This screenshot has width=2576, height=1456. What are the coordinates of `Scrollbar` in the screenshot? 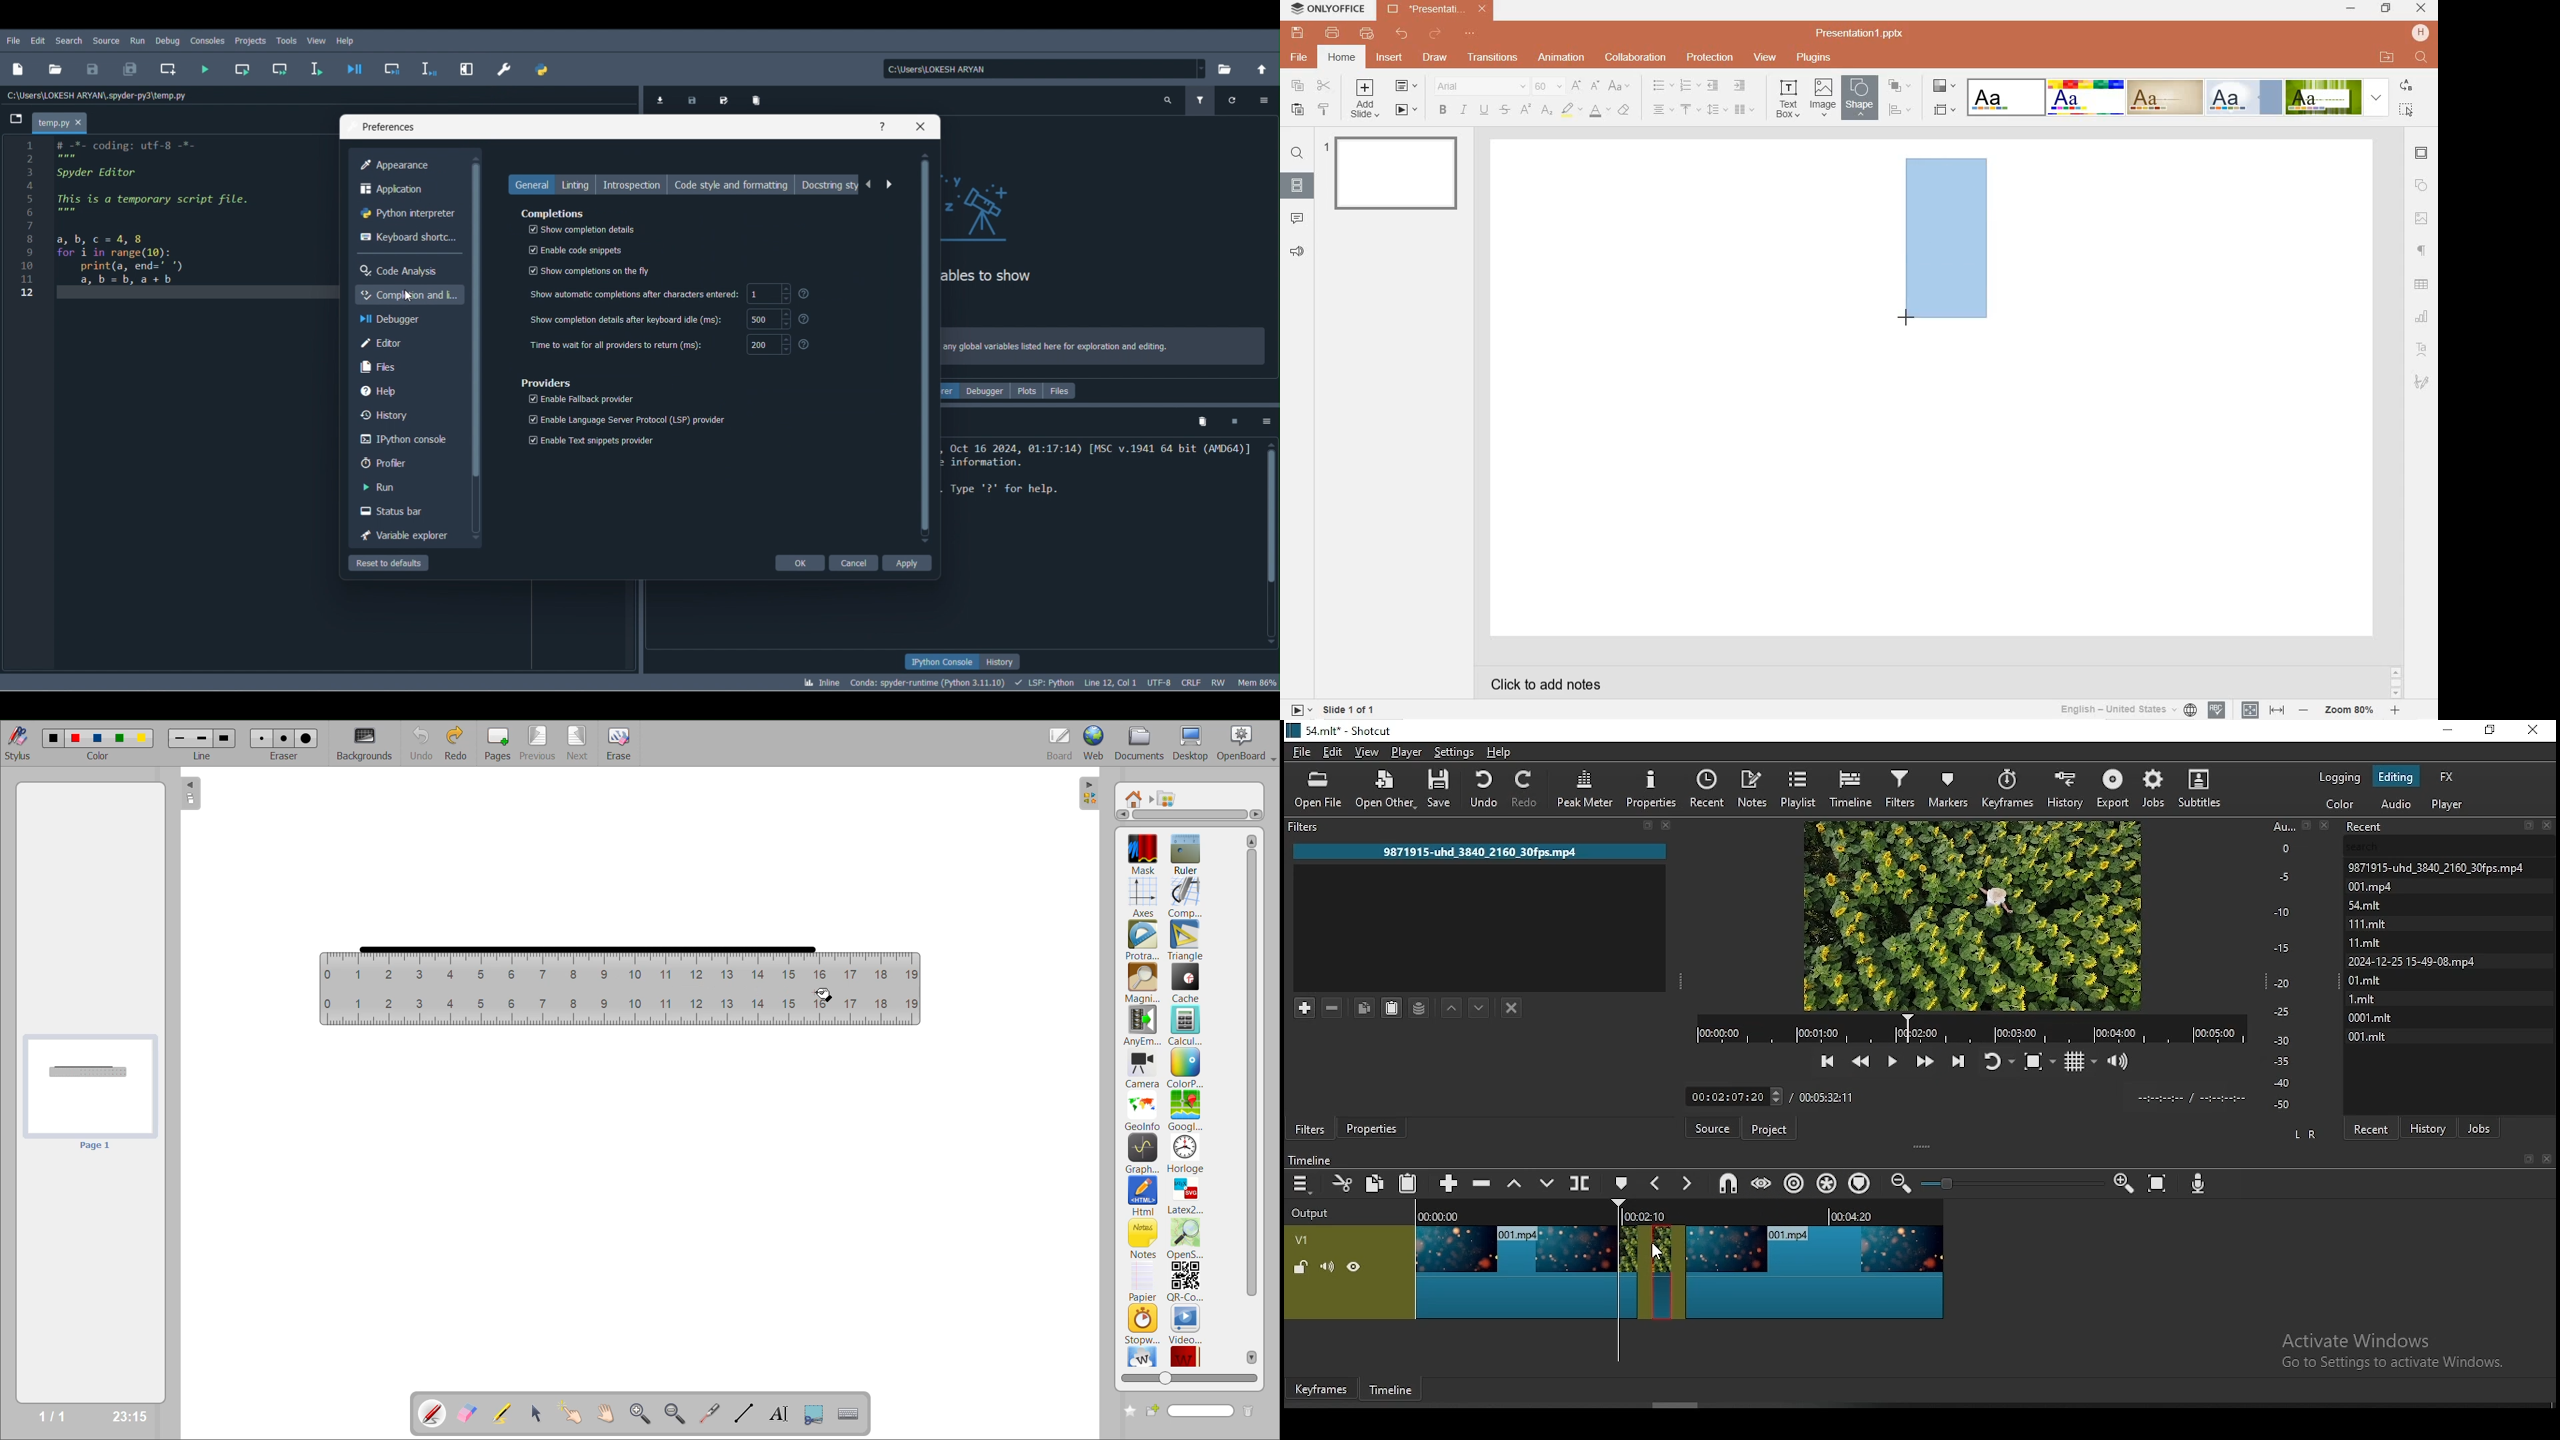 It's located at (479, 347).